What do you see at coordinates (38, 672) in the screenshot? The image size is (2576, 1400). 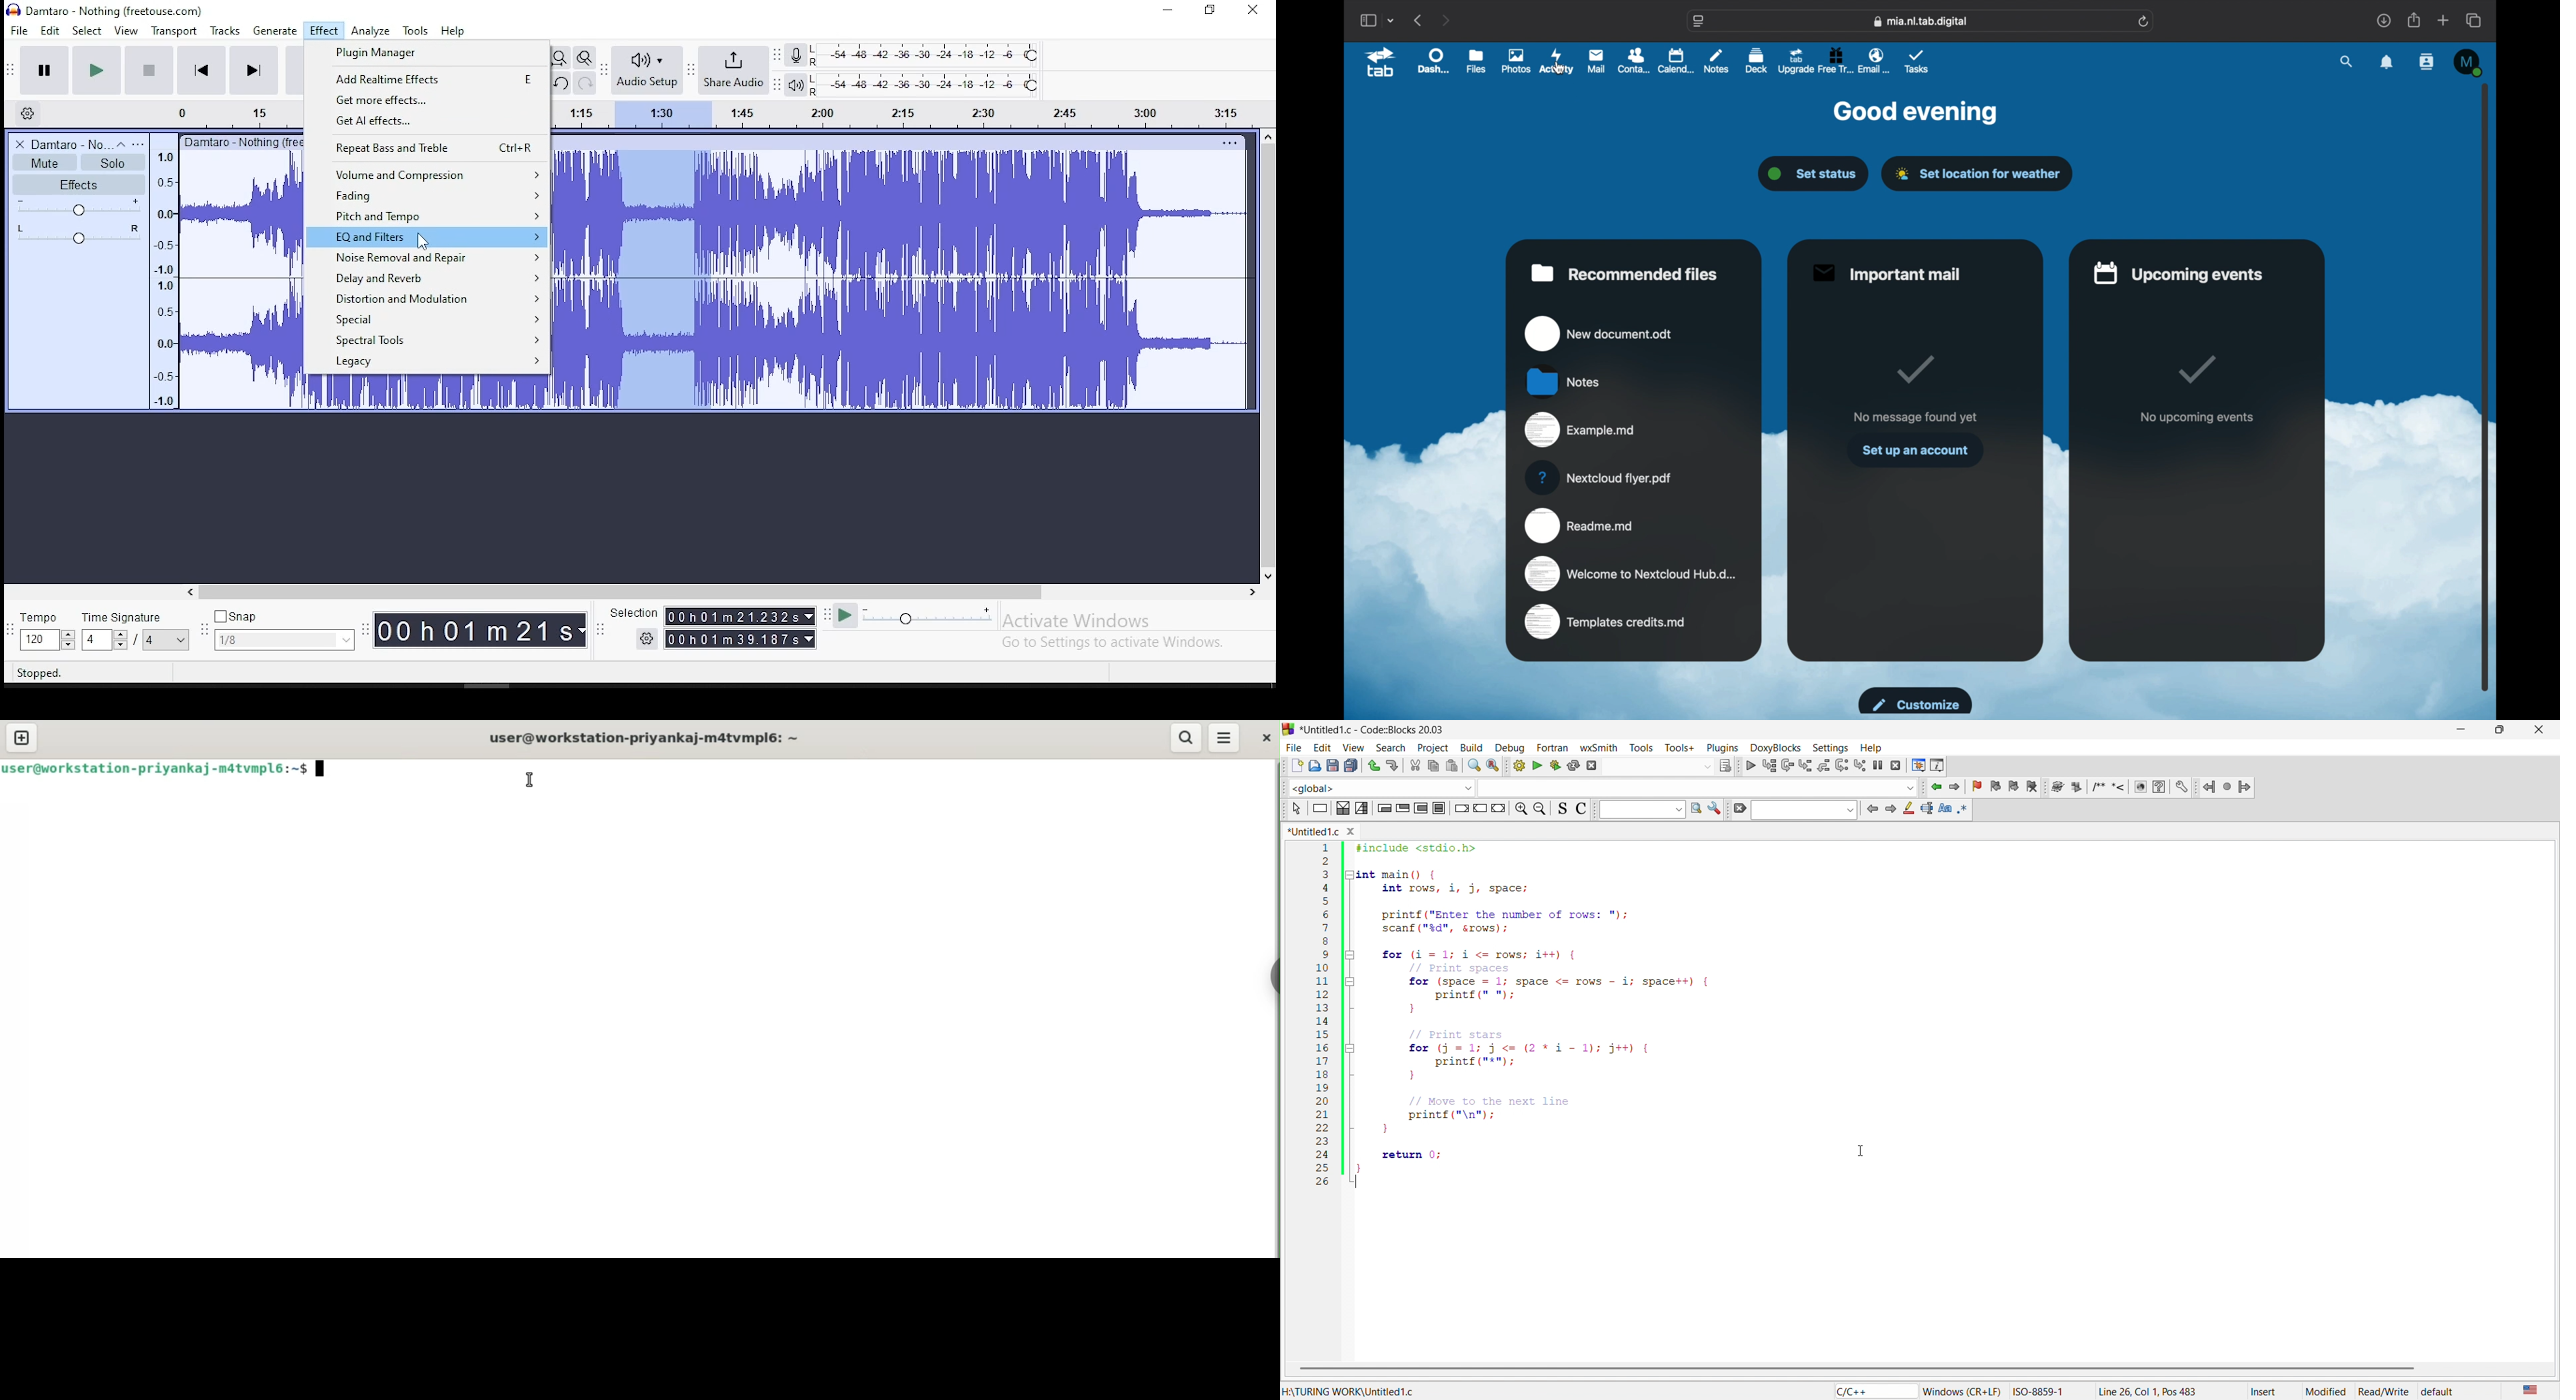 I see `Stopped.` at bounding box center [38, 672].